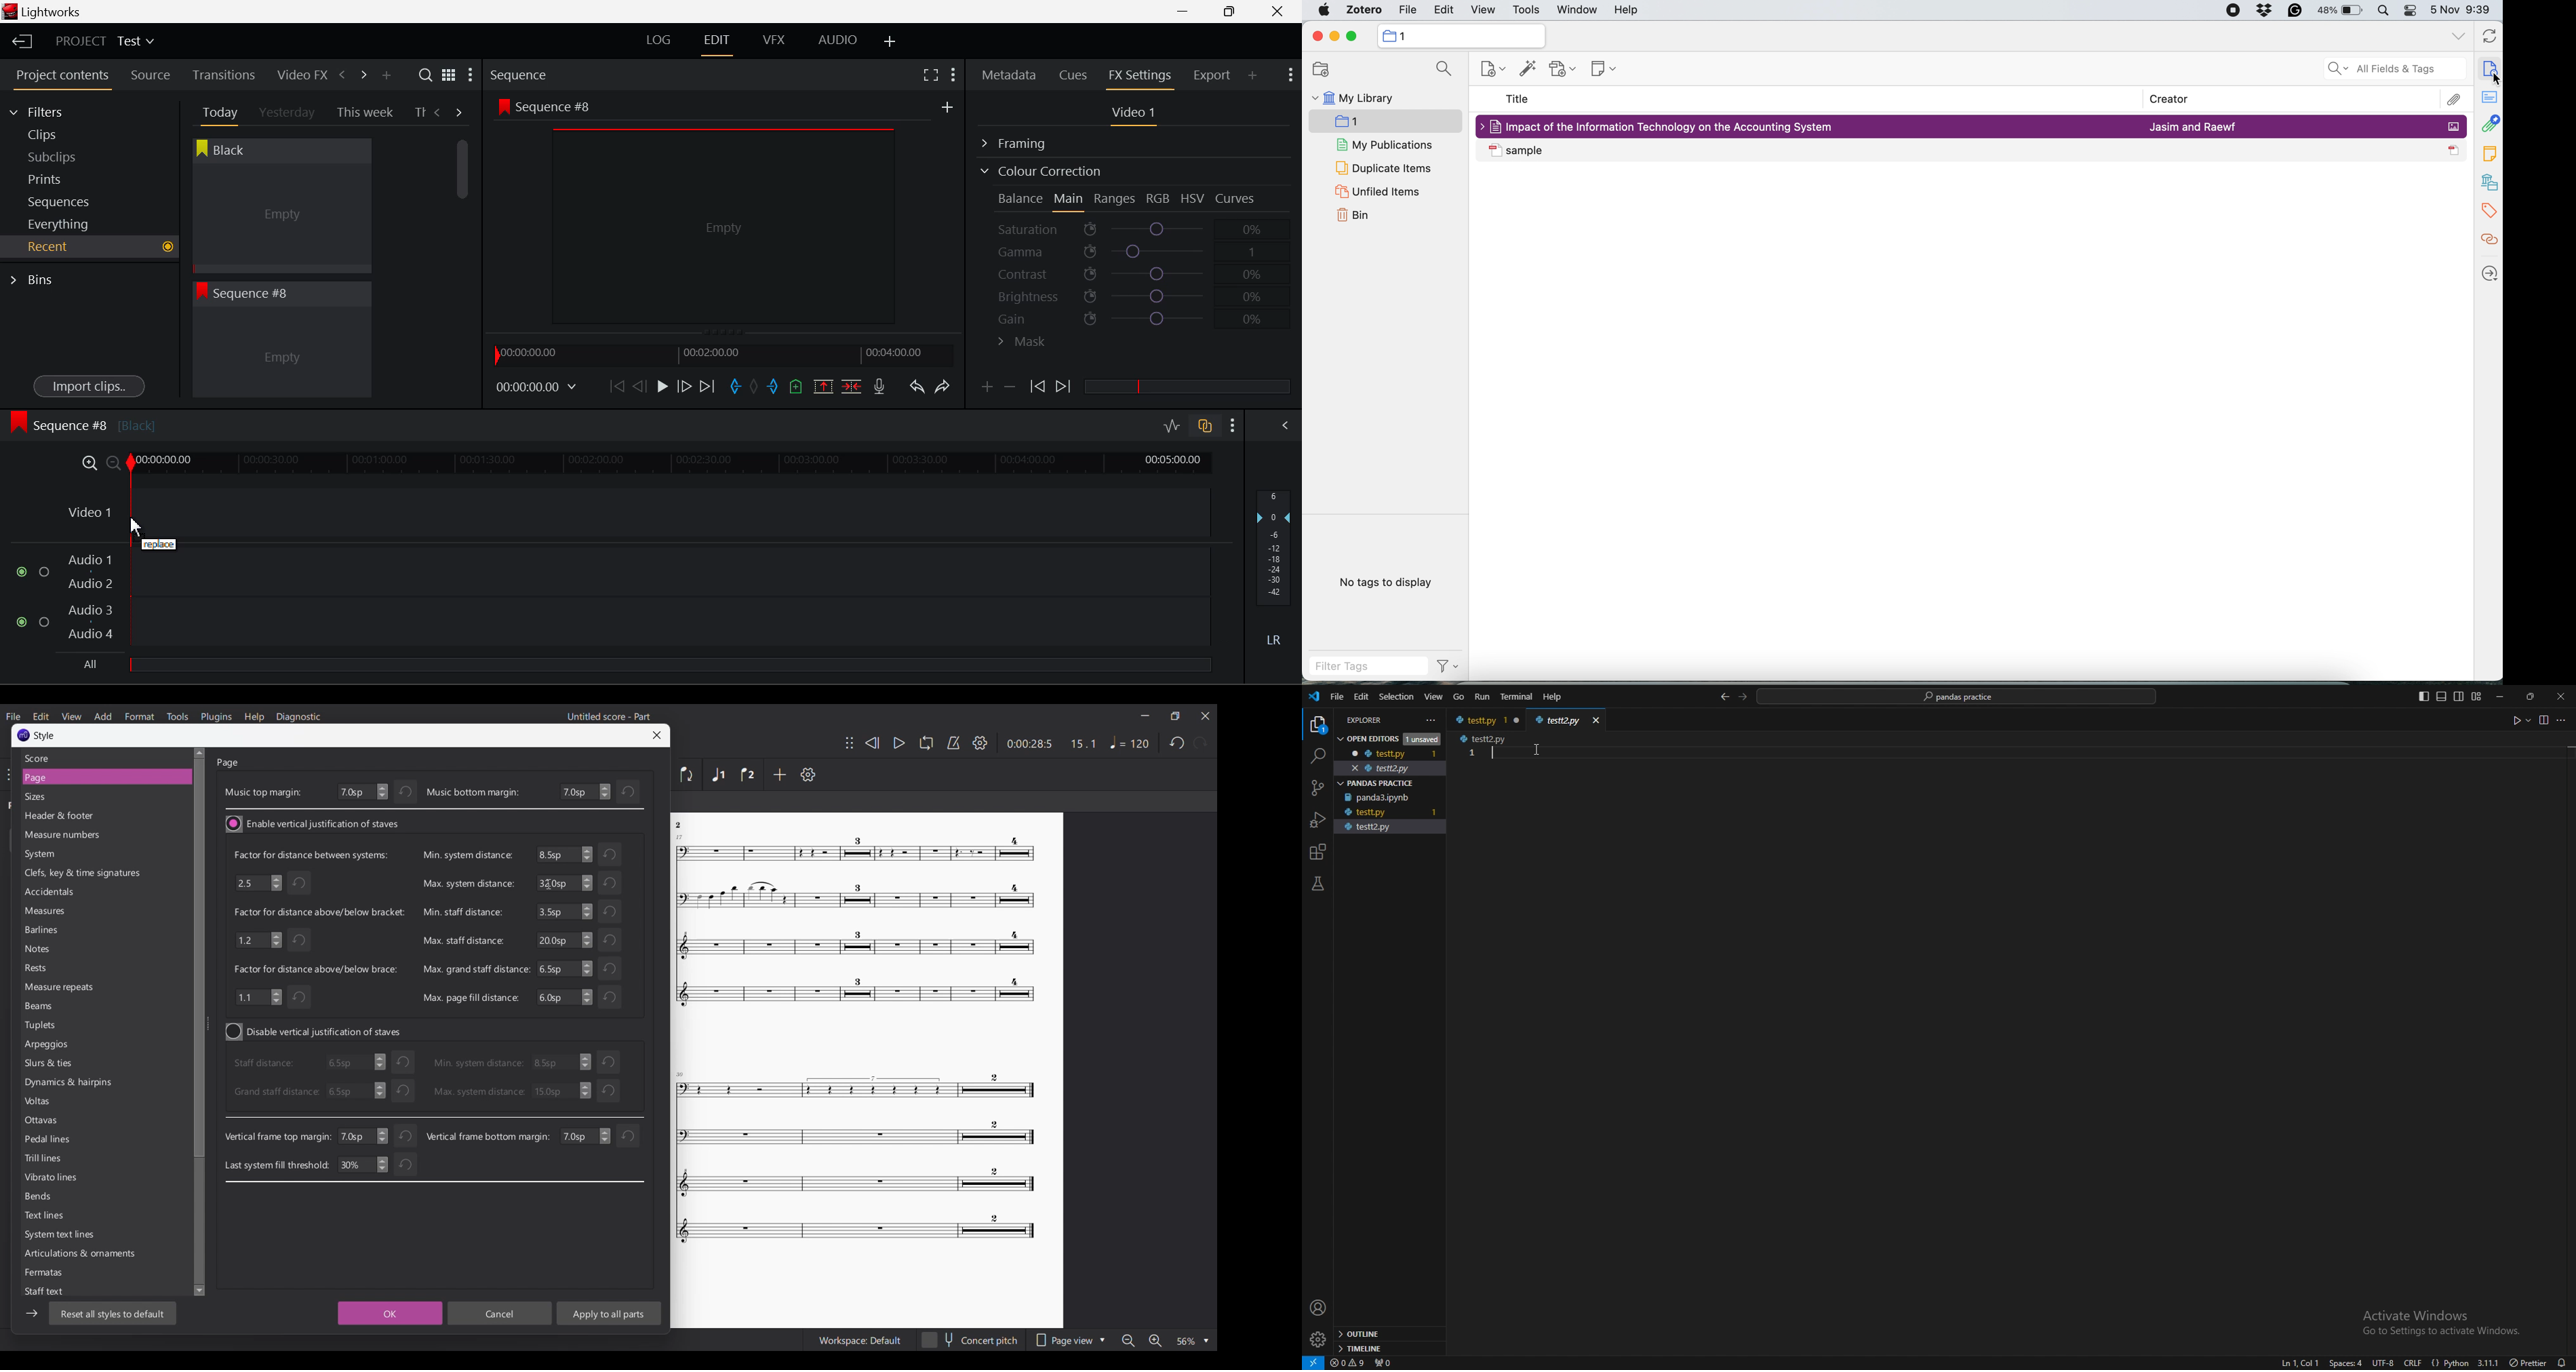 The width and height of the screenshot is (2576, 1372). What do you see at coordinates (364, 1164) in the screenshot?
I see `30%` at bounding box center [364, 1164].